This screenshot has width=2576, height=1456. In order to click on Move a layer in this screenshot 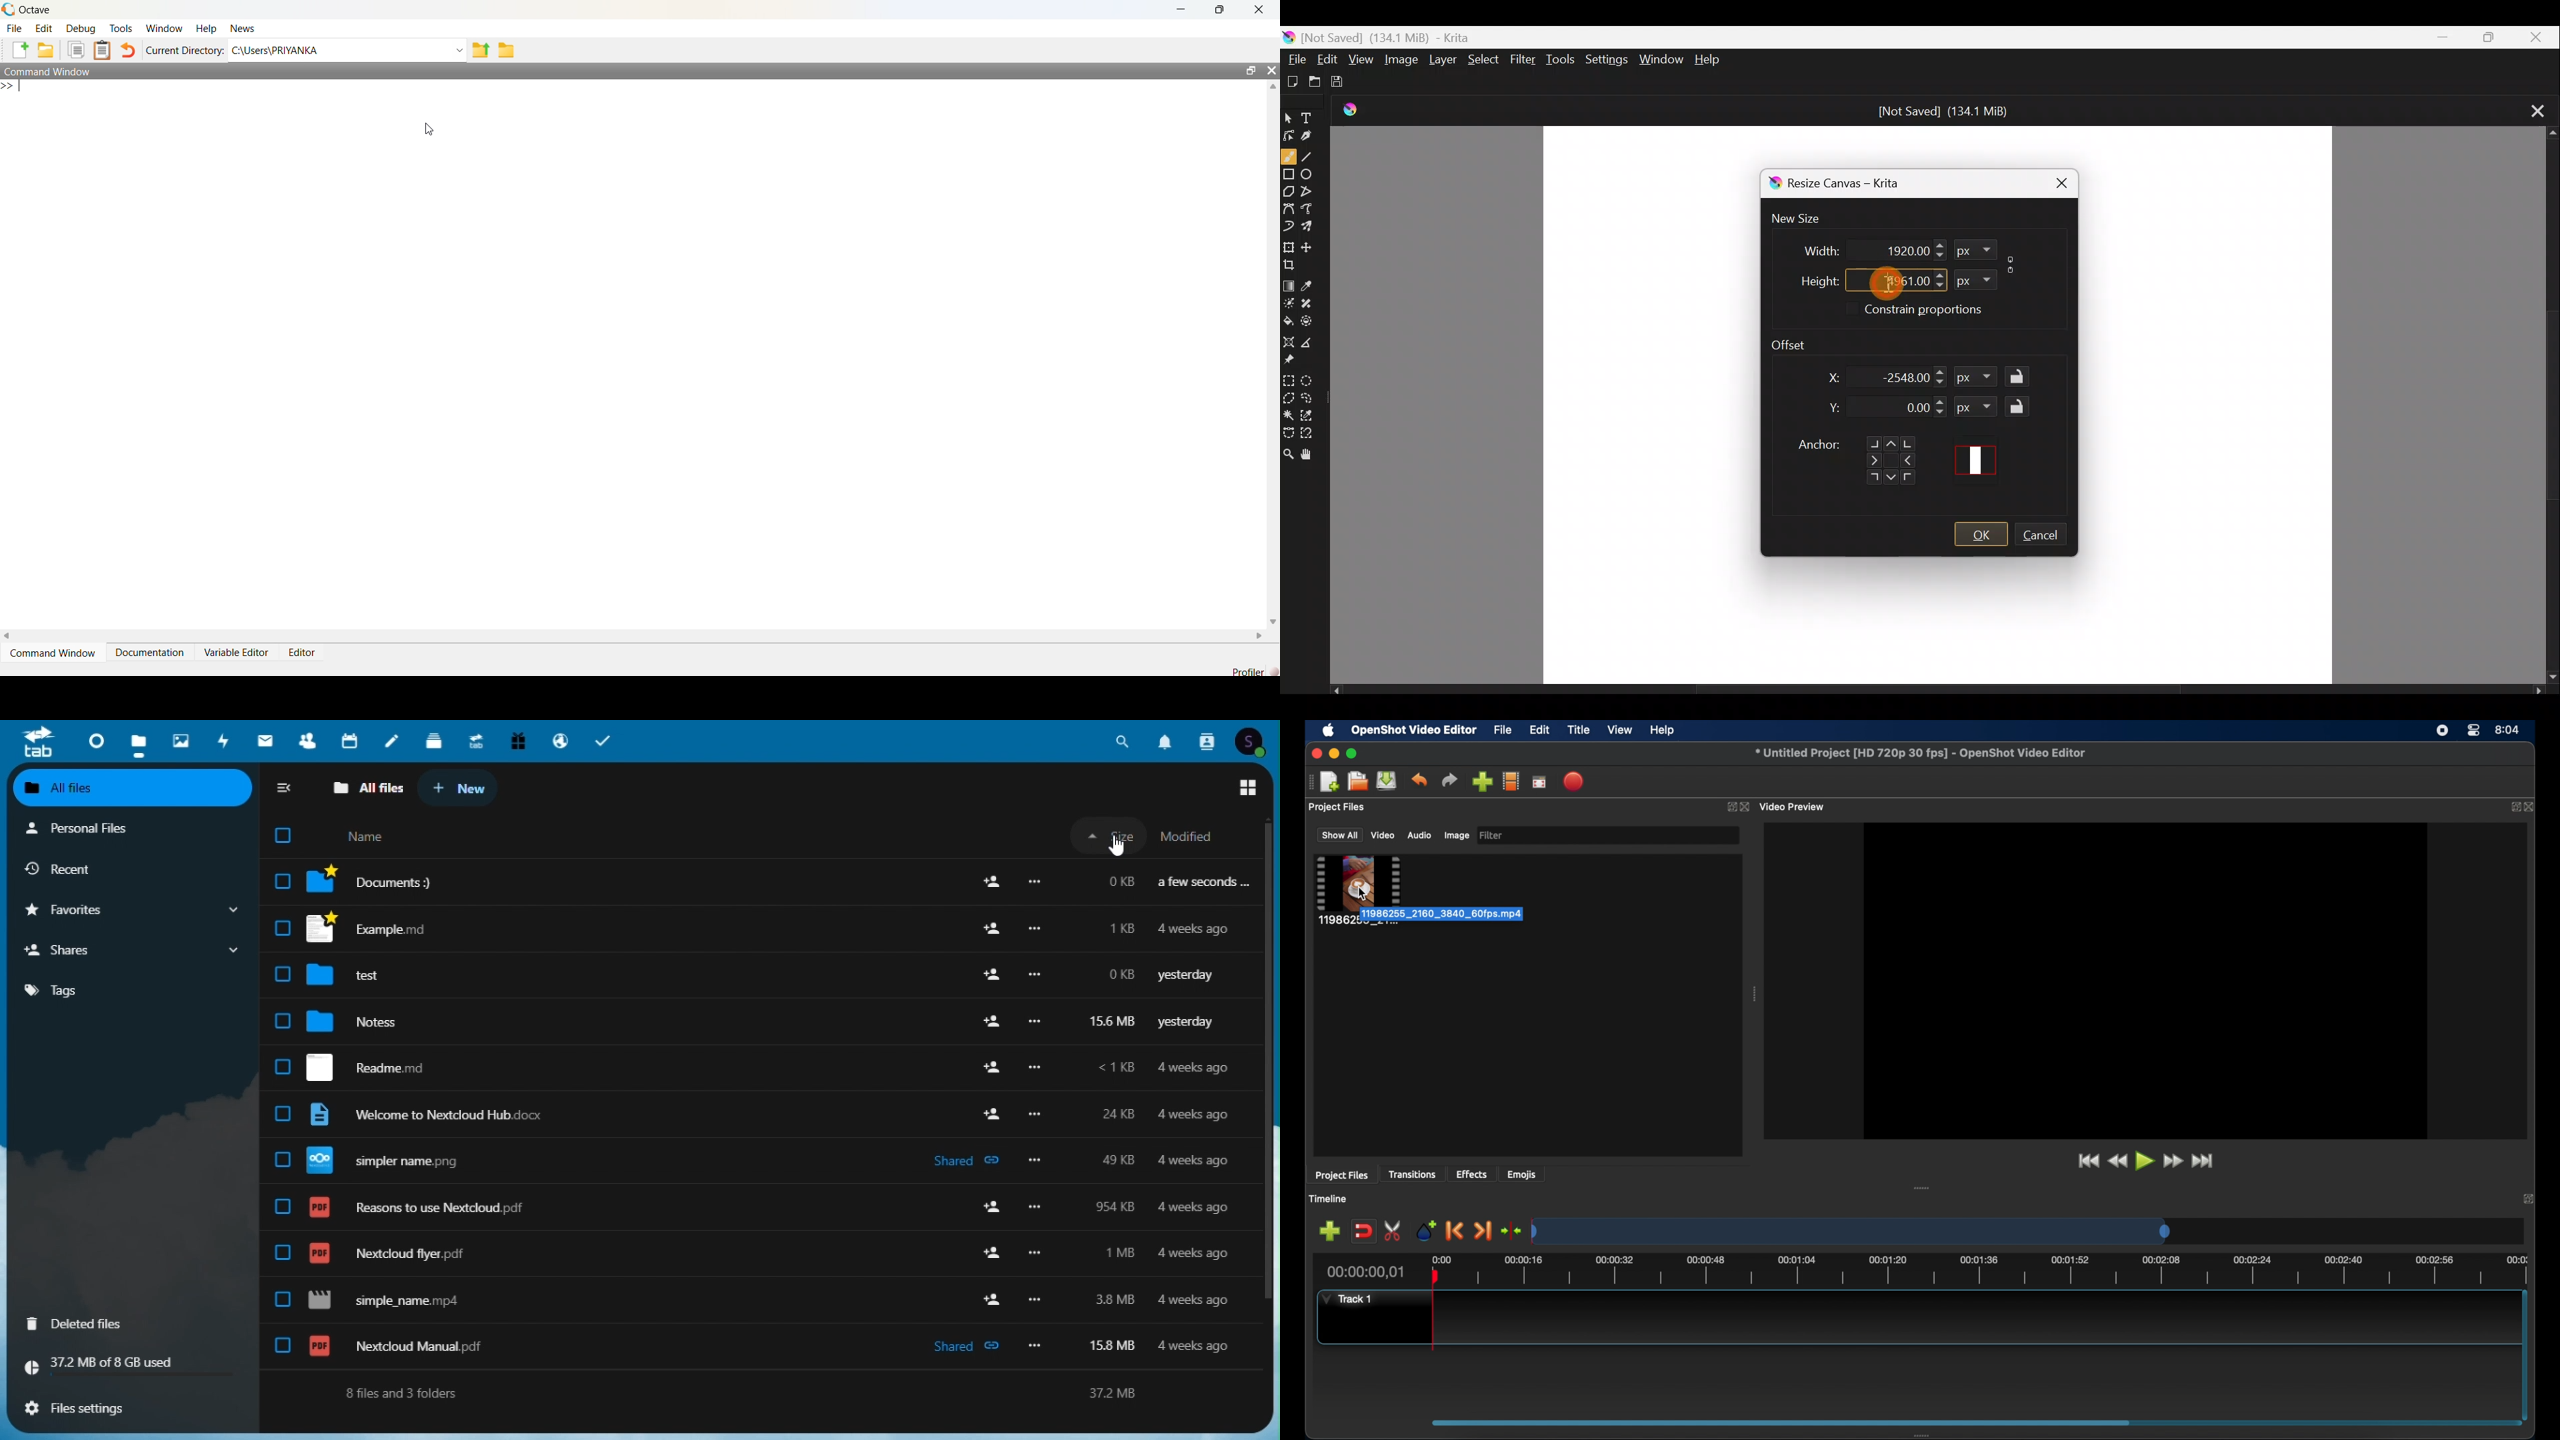, I will do `click(1312, 246)`.